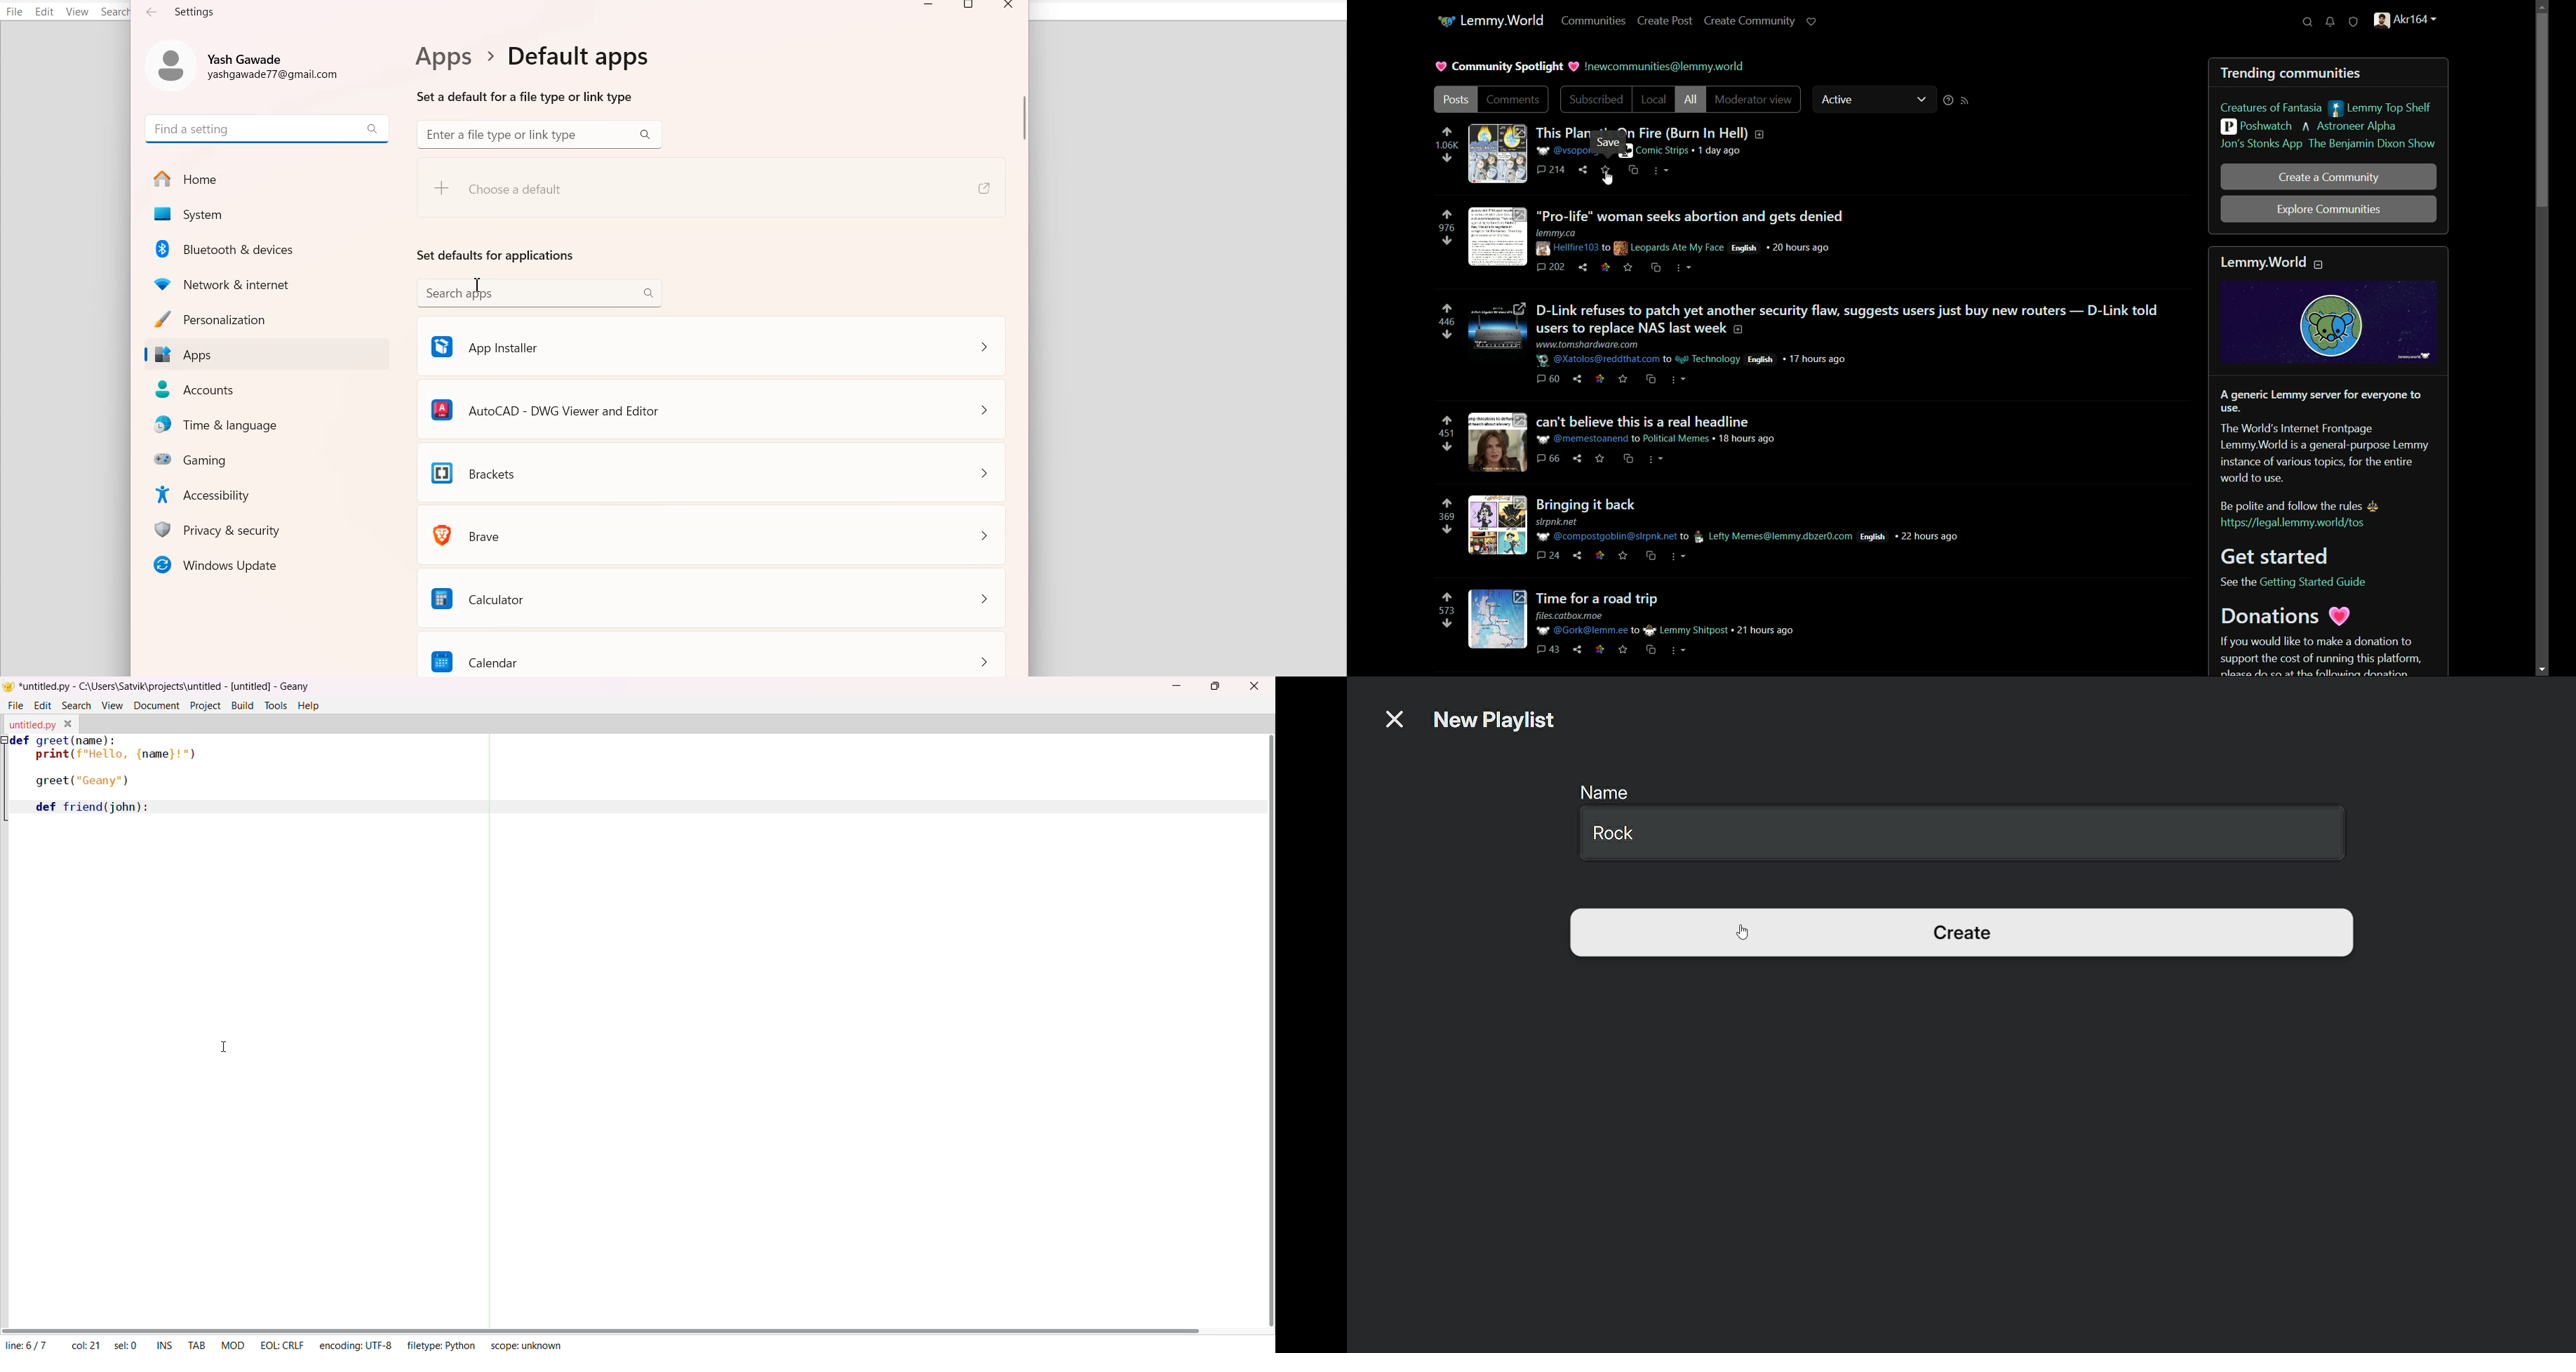 This screenshot has height=1372, width=2576. What do you see at coordinates (266, 564) in the screenshot?
I see `Window Updates` at bounding box center [266, 564].